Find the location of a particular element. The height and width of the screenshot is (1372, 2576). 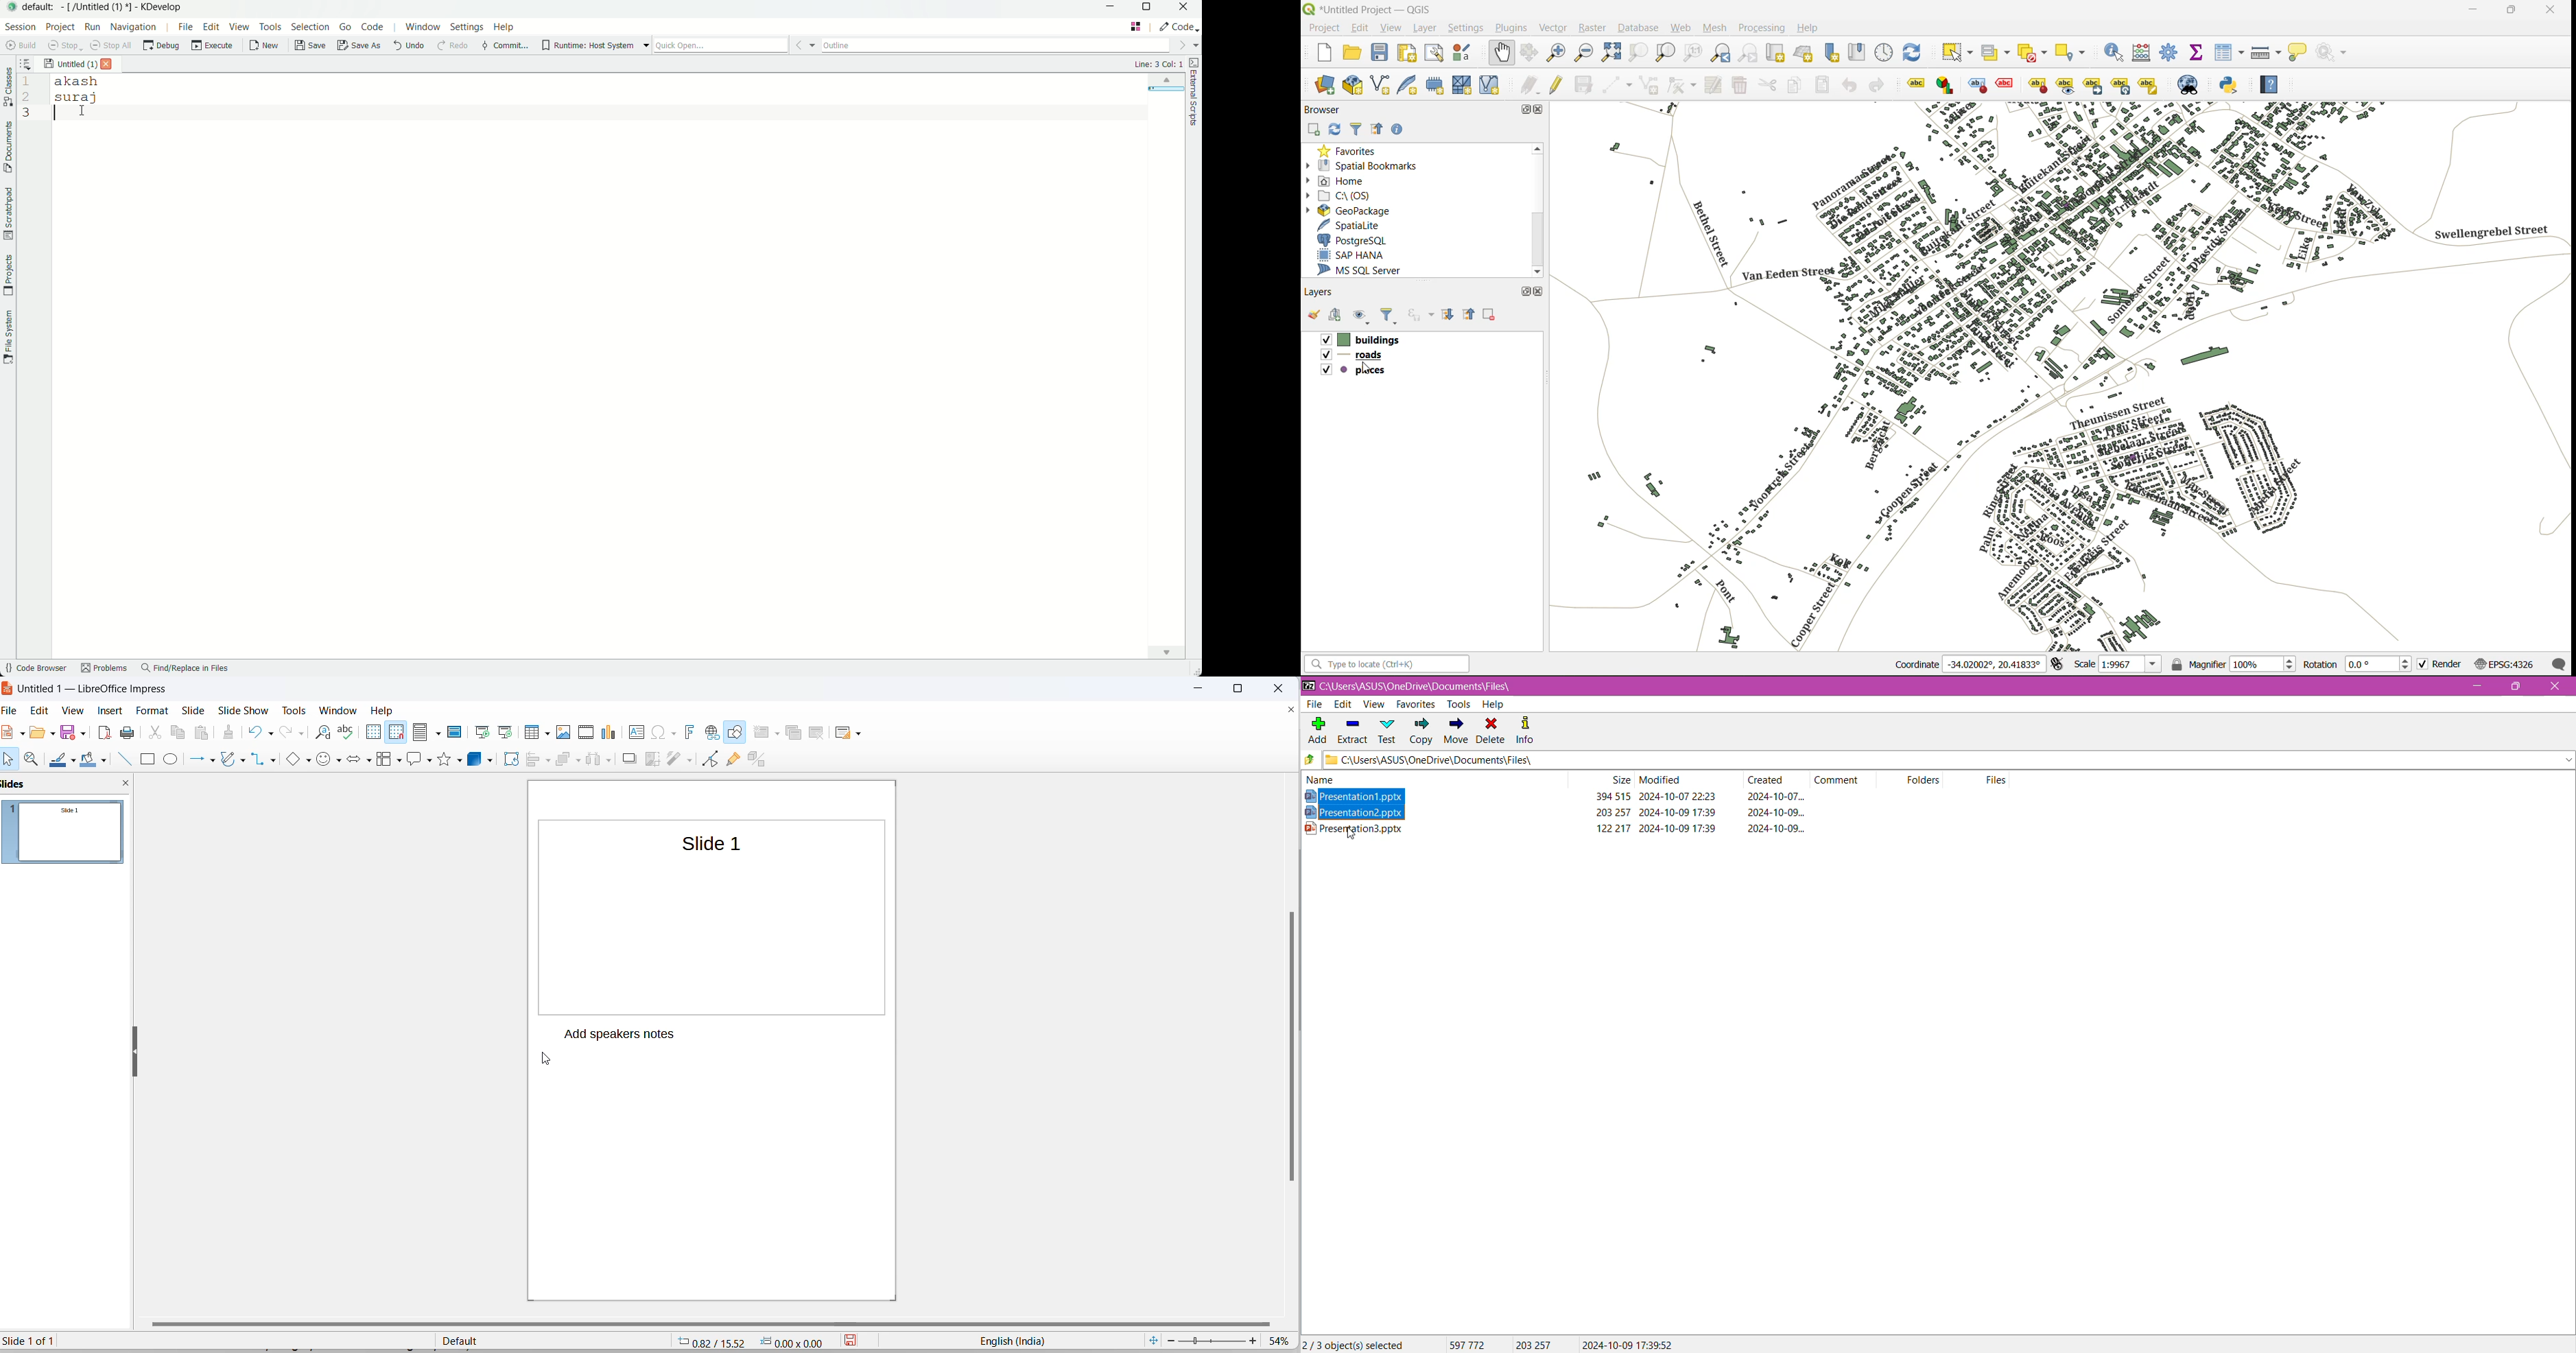

insert audio and video is located at coordinates (587, 731).